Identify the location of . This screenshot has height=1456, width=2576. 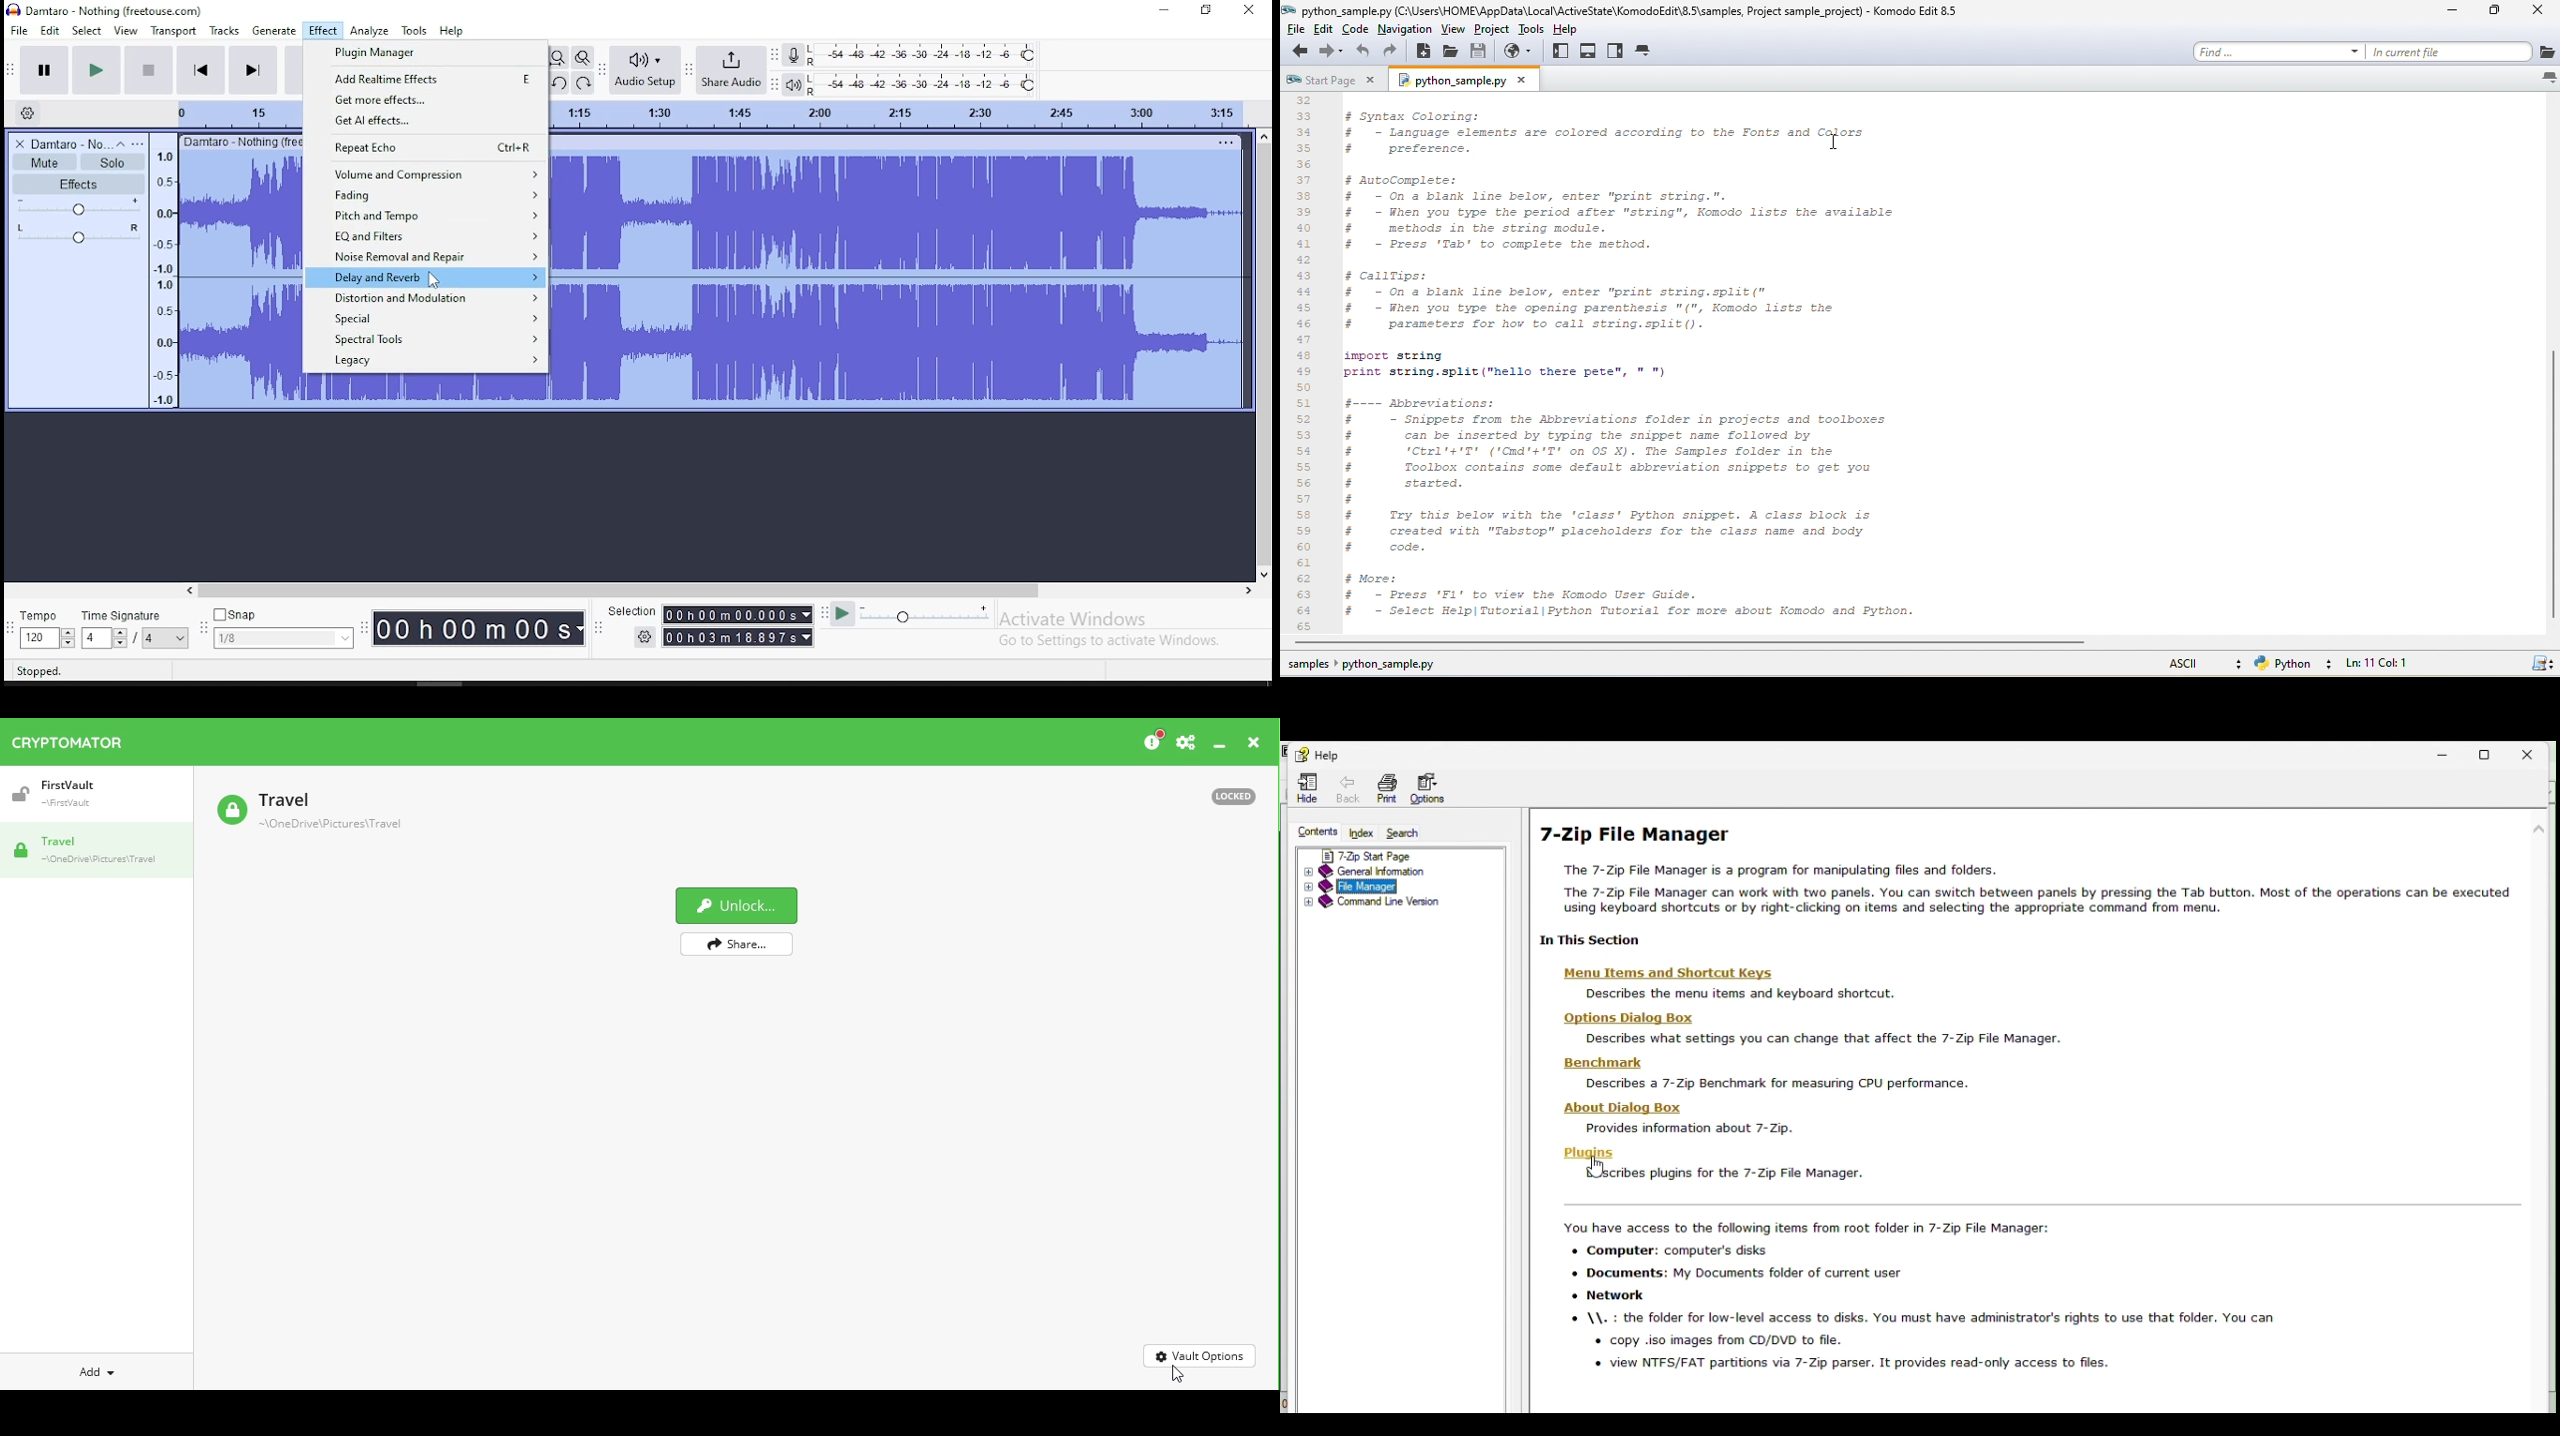
(362, 630).